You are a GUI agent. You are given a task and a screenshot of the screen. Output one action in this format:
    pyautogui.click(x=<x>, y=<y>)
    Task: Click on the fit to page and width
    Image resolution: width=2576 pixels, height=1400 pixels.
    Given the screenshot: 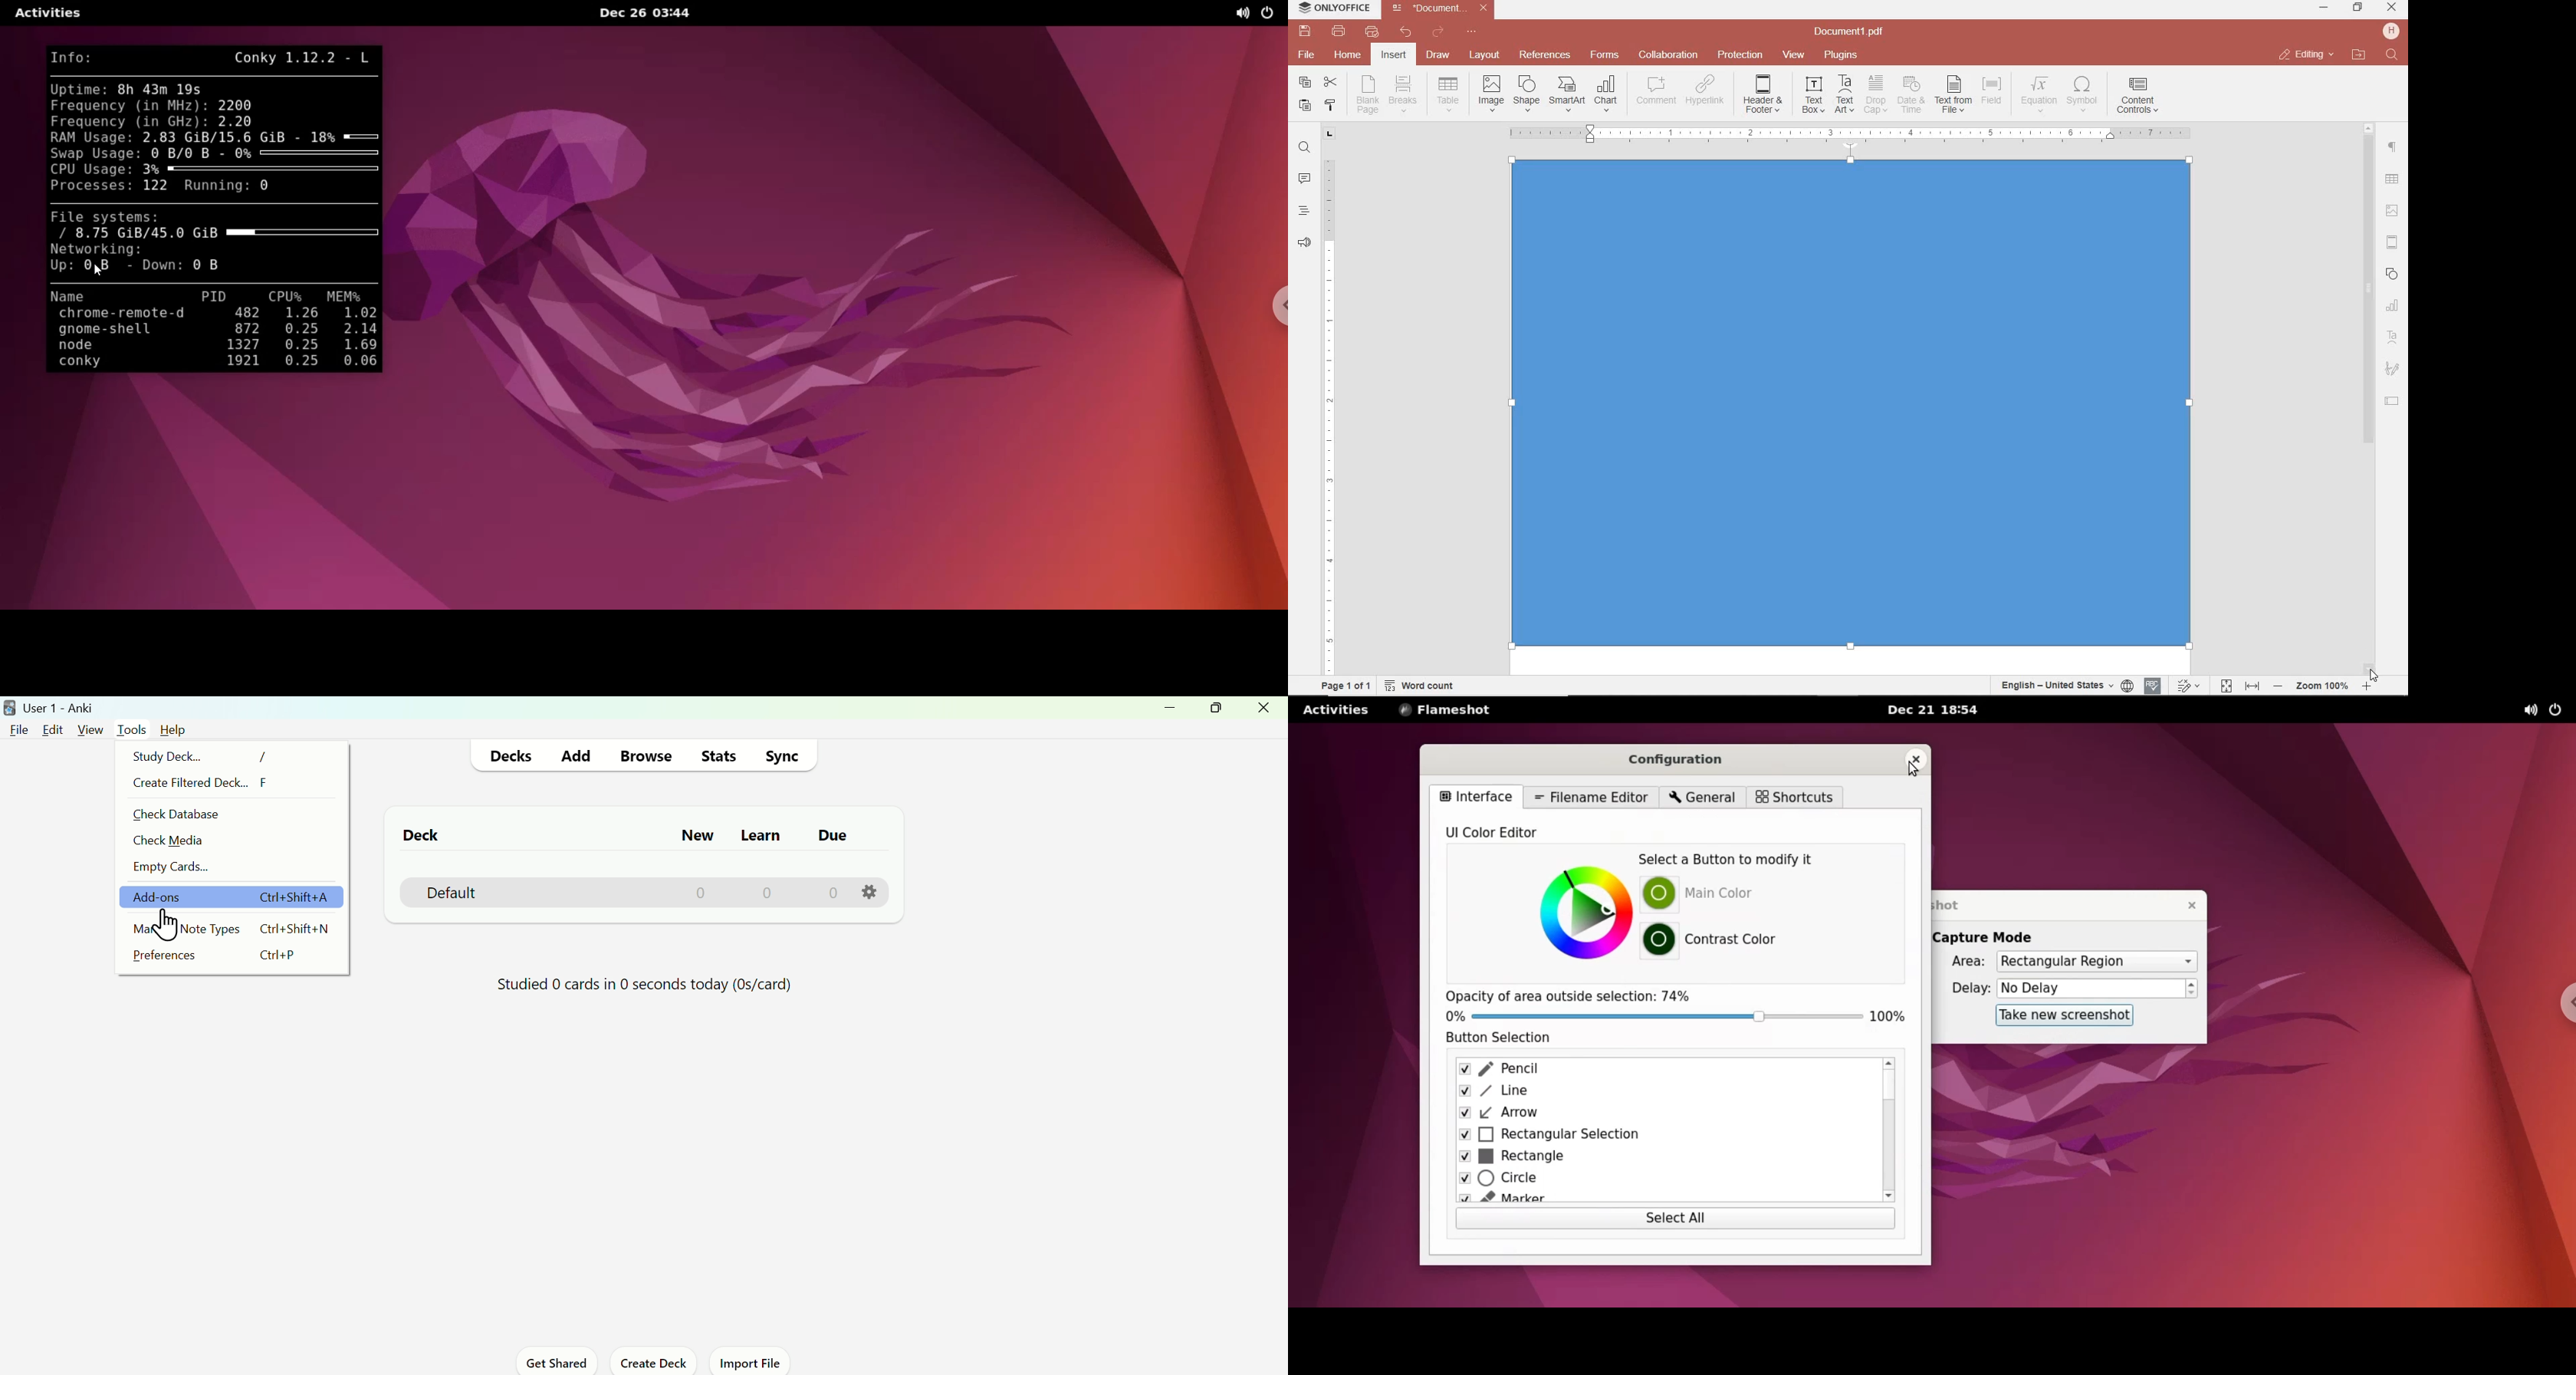 What is the action you would take?
    pyautogui.click(x=2238, y=686)
    